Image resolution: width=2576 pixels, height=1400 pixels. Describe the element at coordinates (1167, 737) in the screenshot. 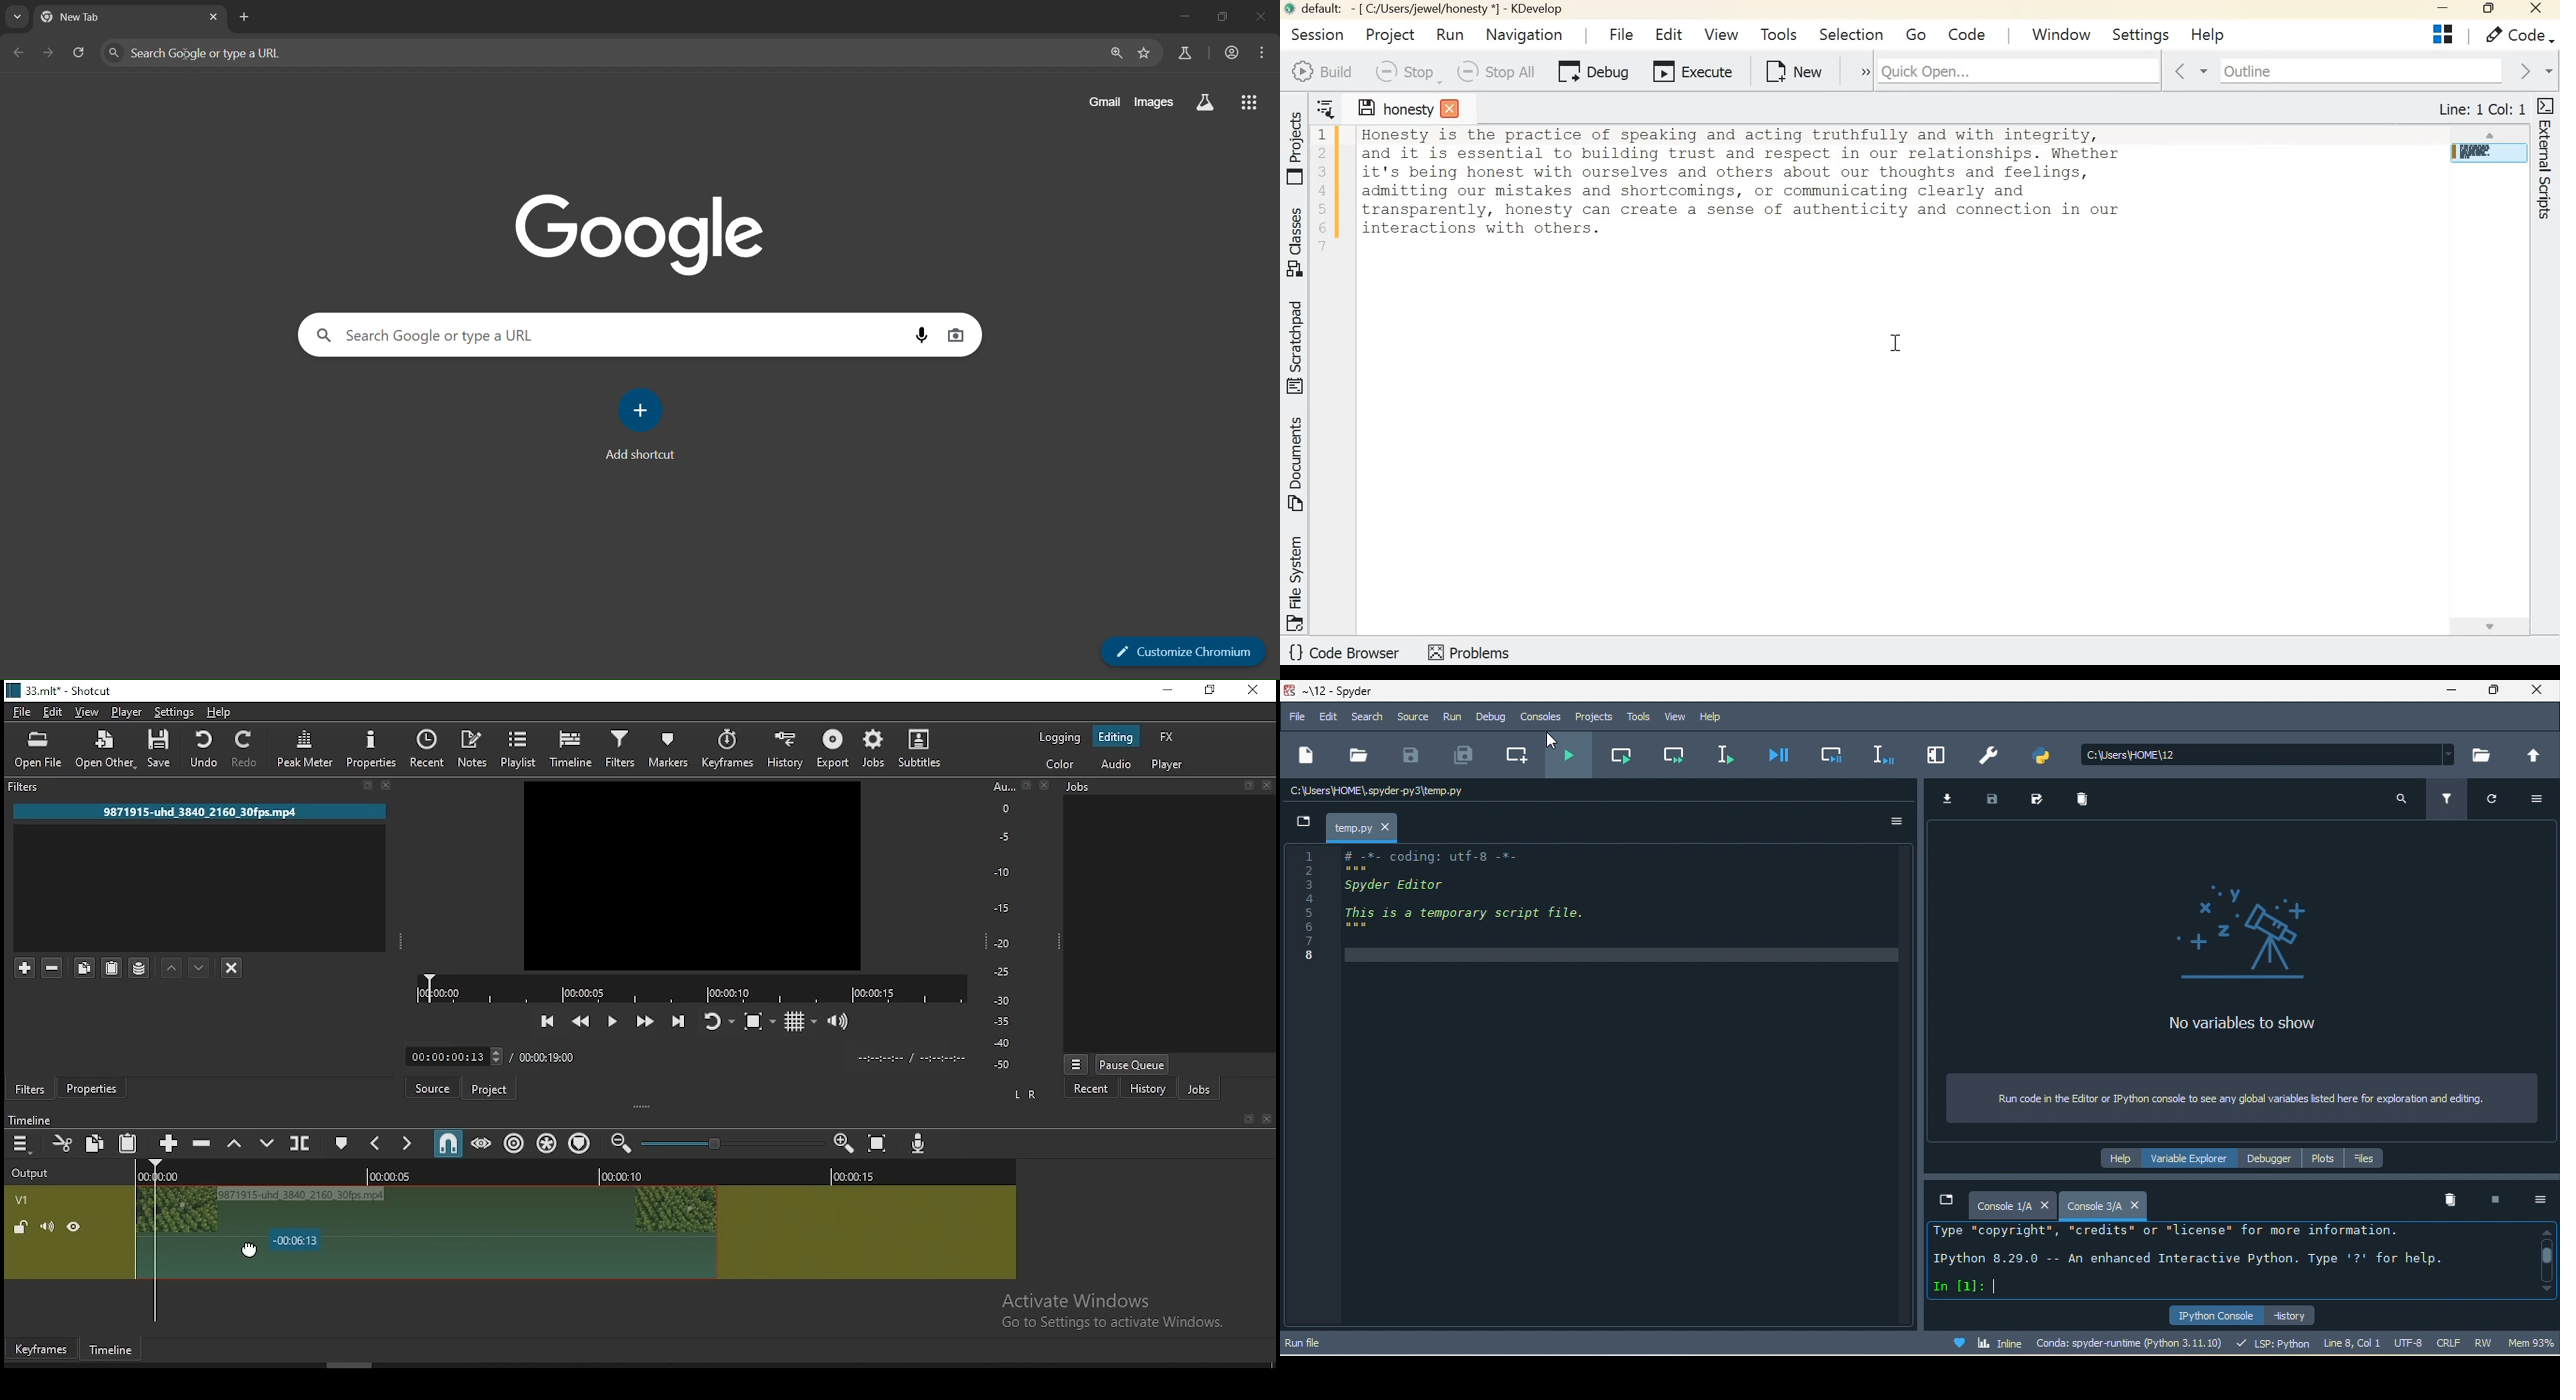

I see `fx` at that location.